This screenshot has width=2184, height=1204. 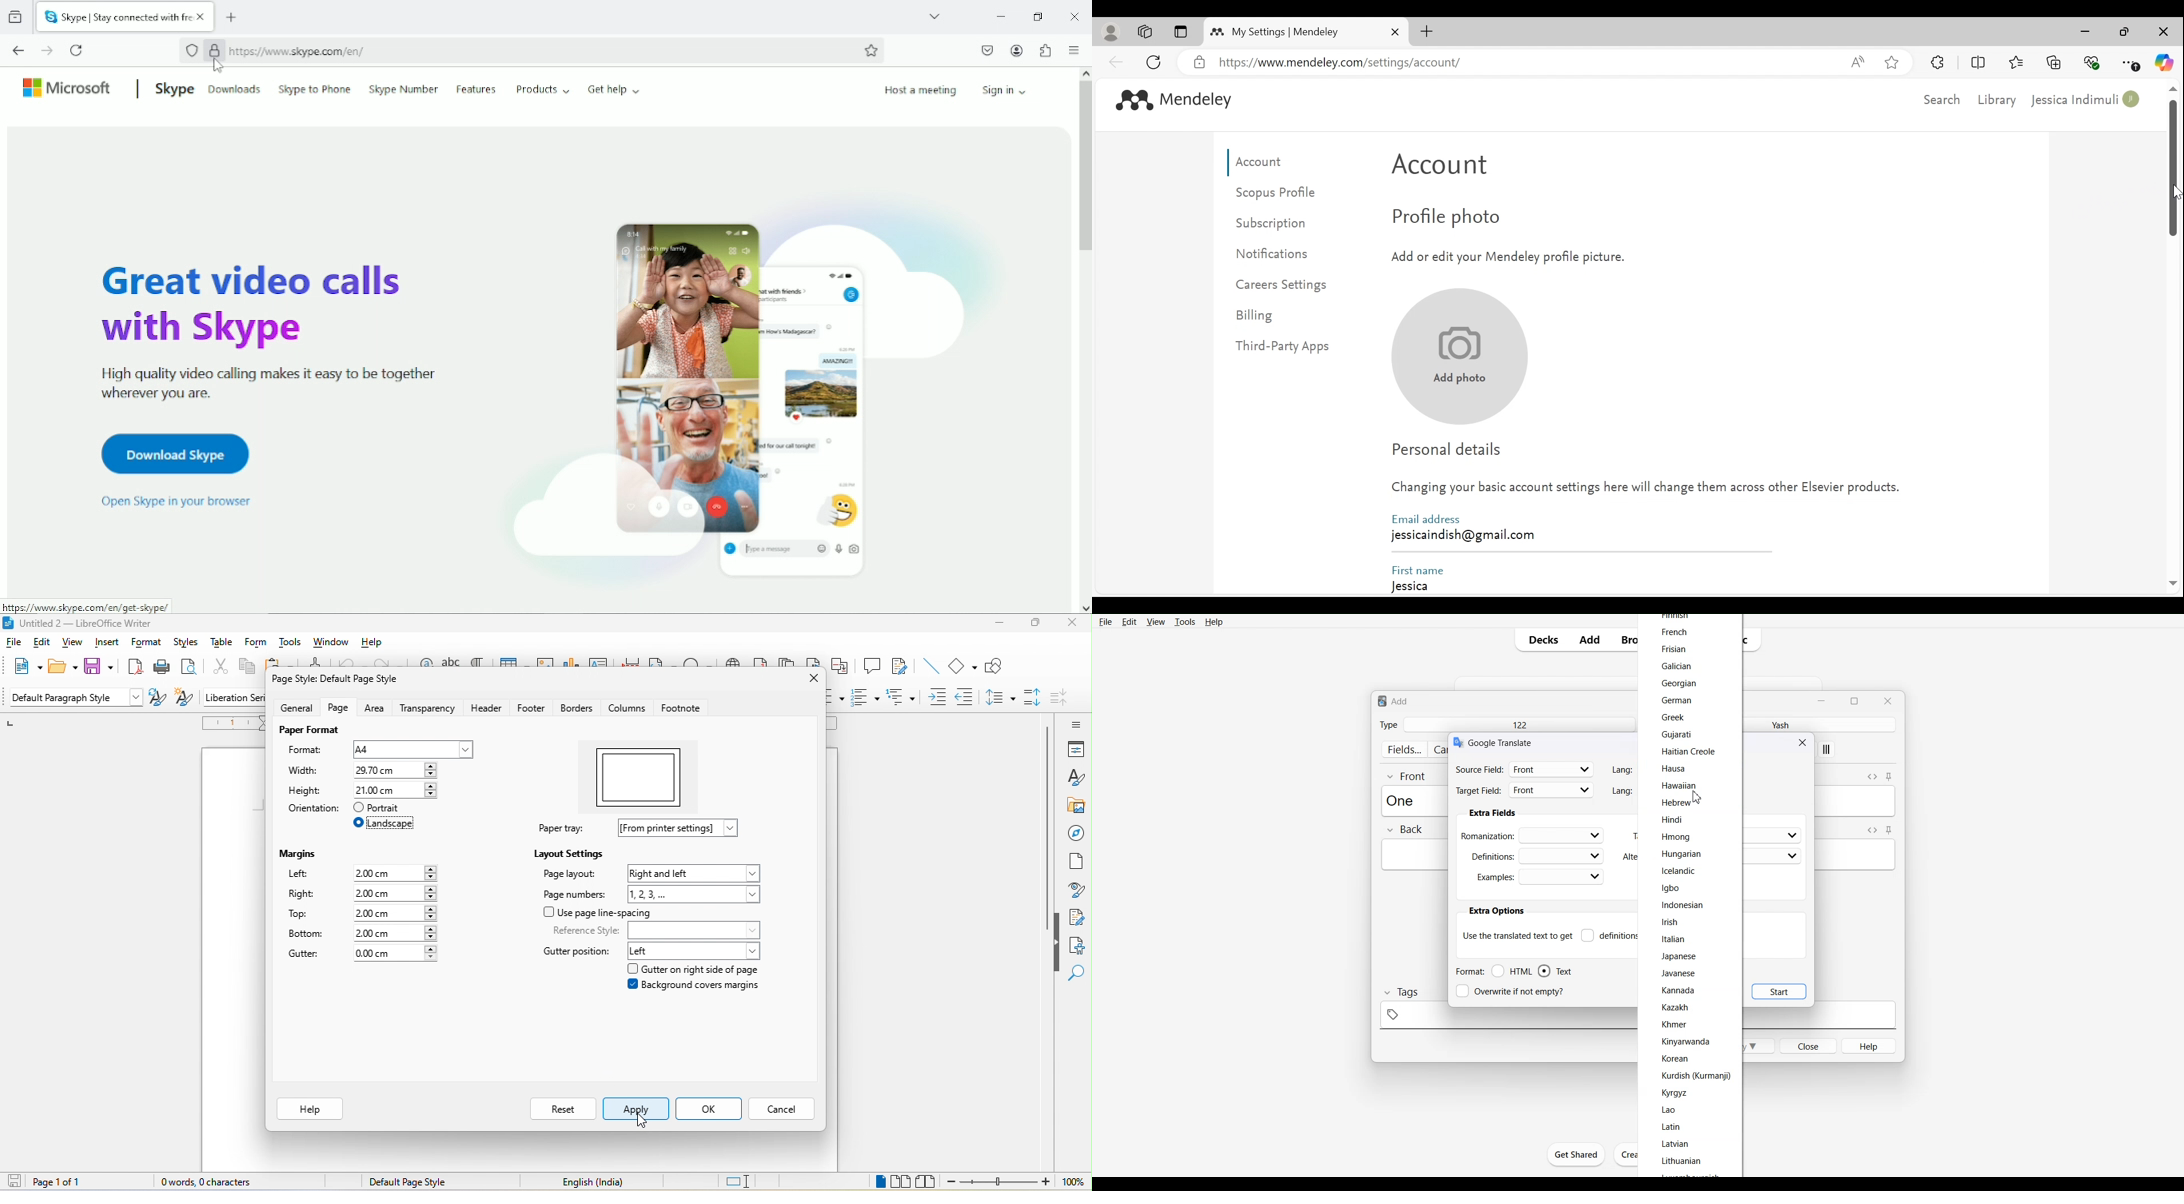 I want to click on View, so click(x=1155, y=621).